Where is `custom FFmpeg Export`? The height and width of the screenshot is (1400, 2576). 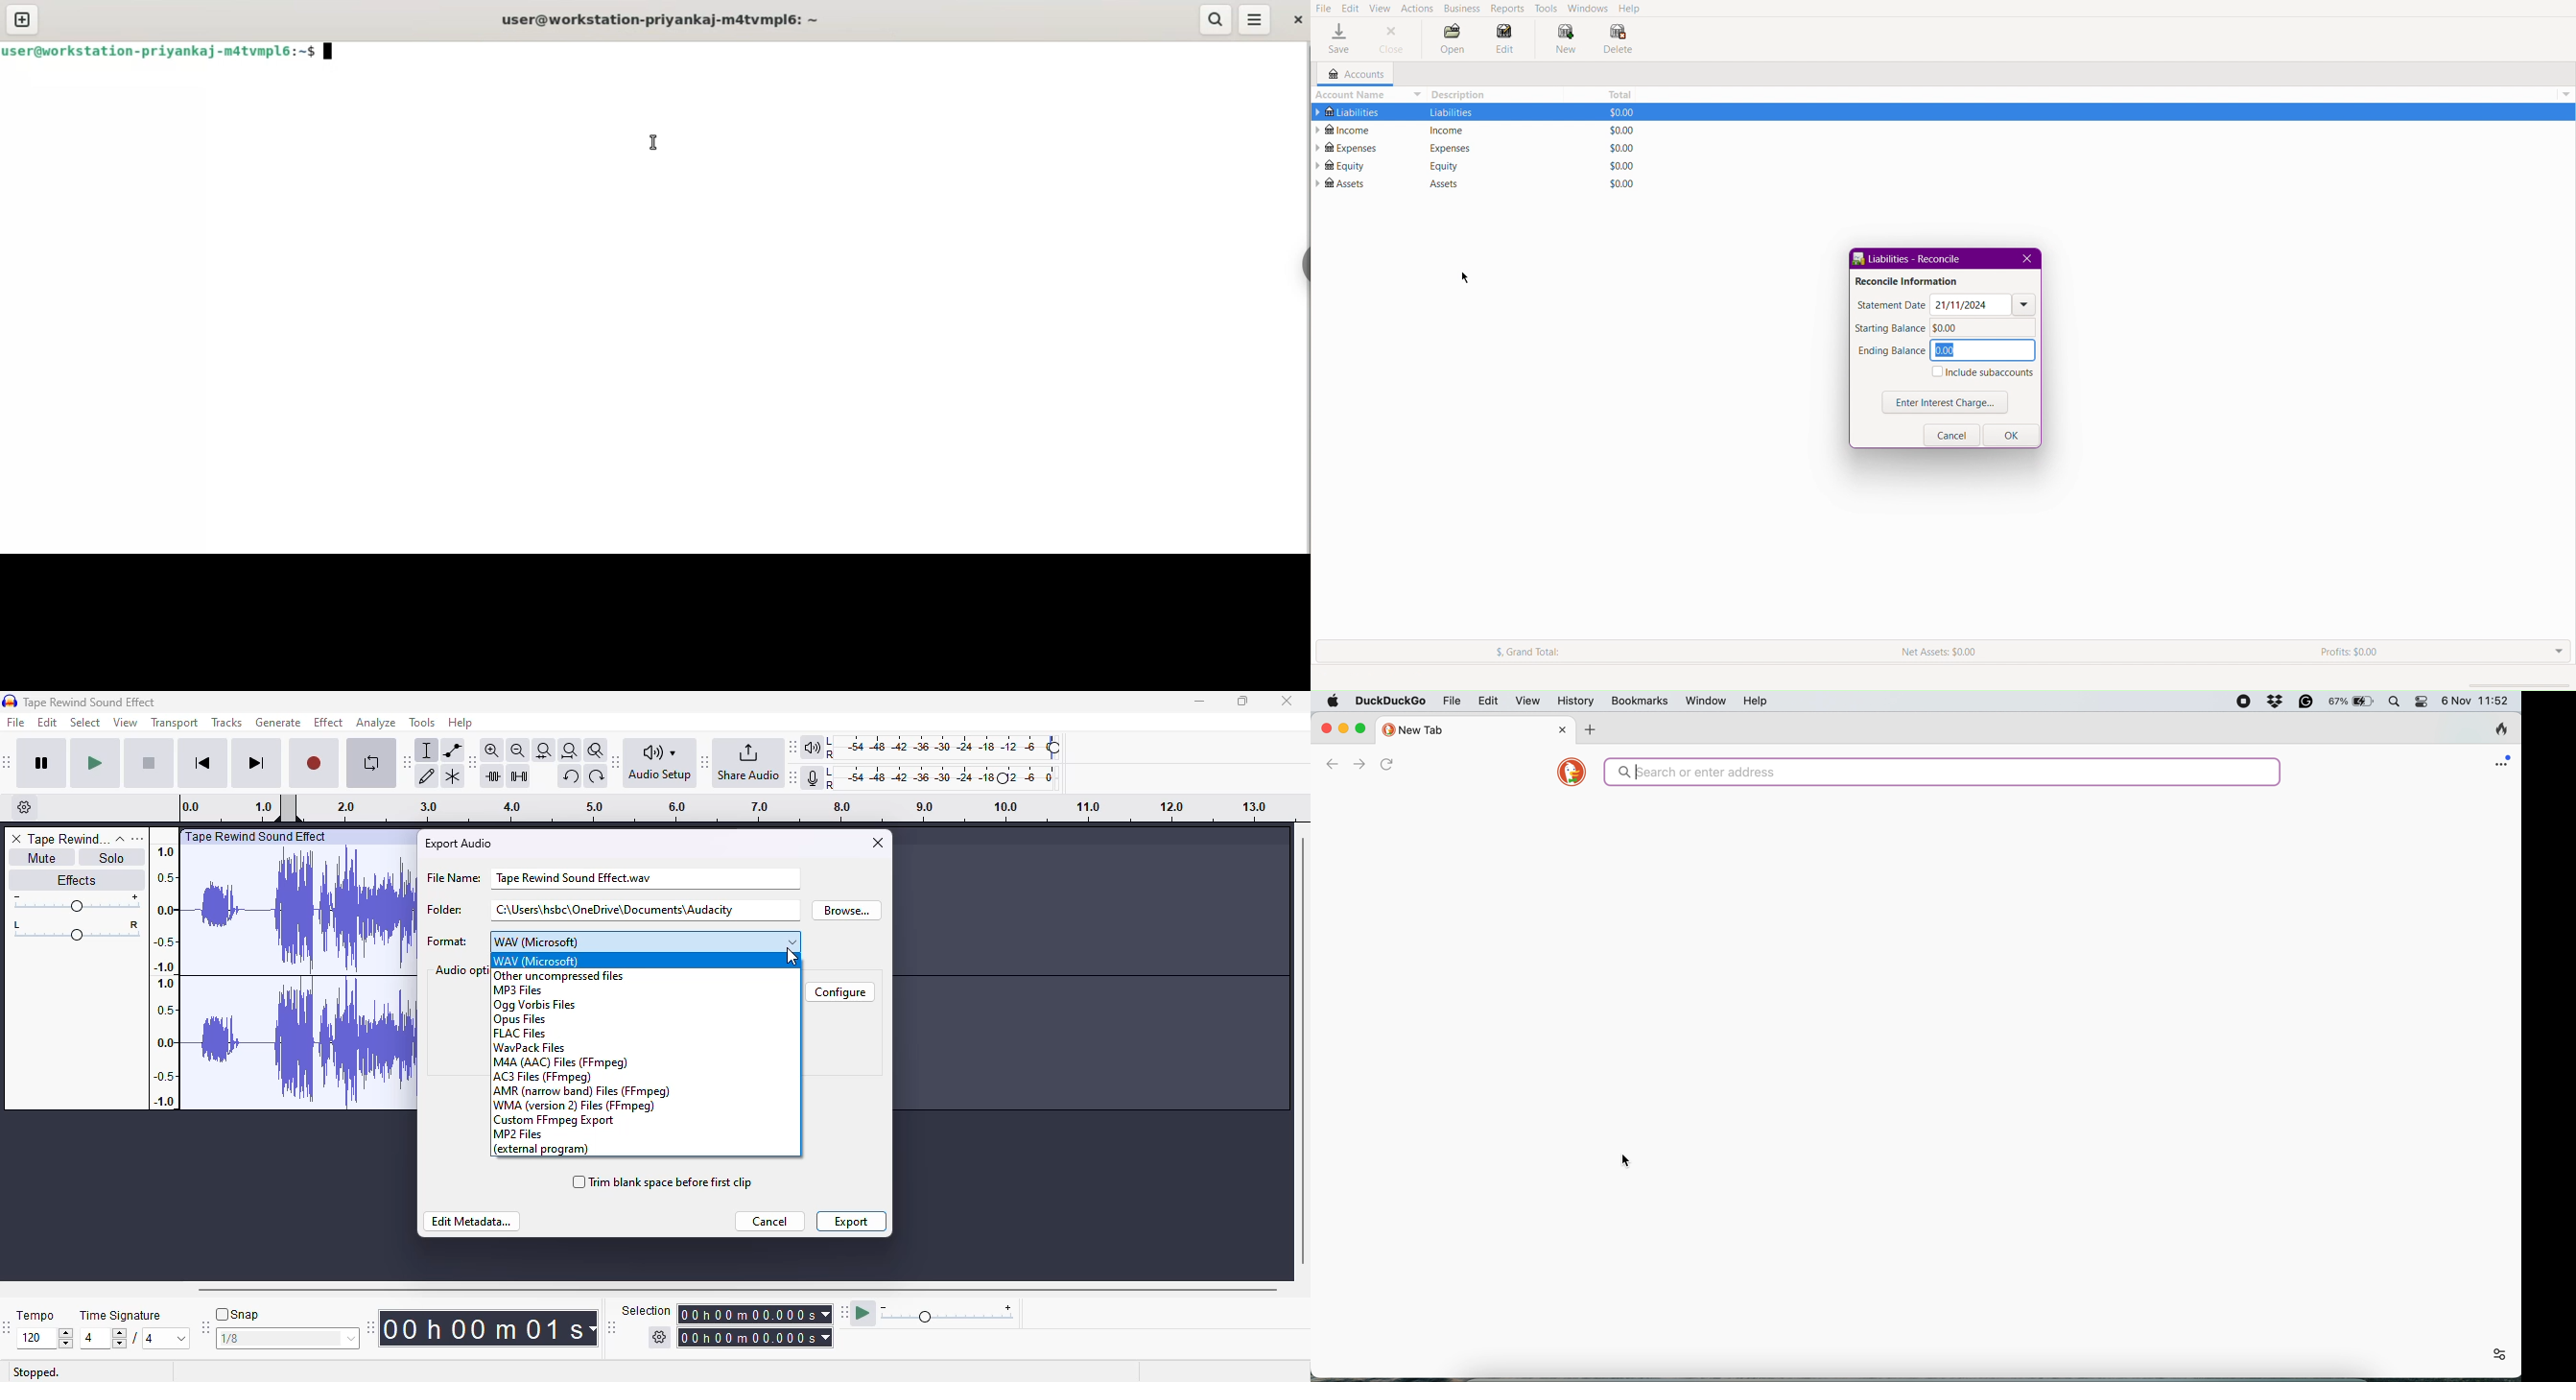 custom FFmpeg Export is located at coordinates (555, 1120).